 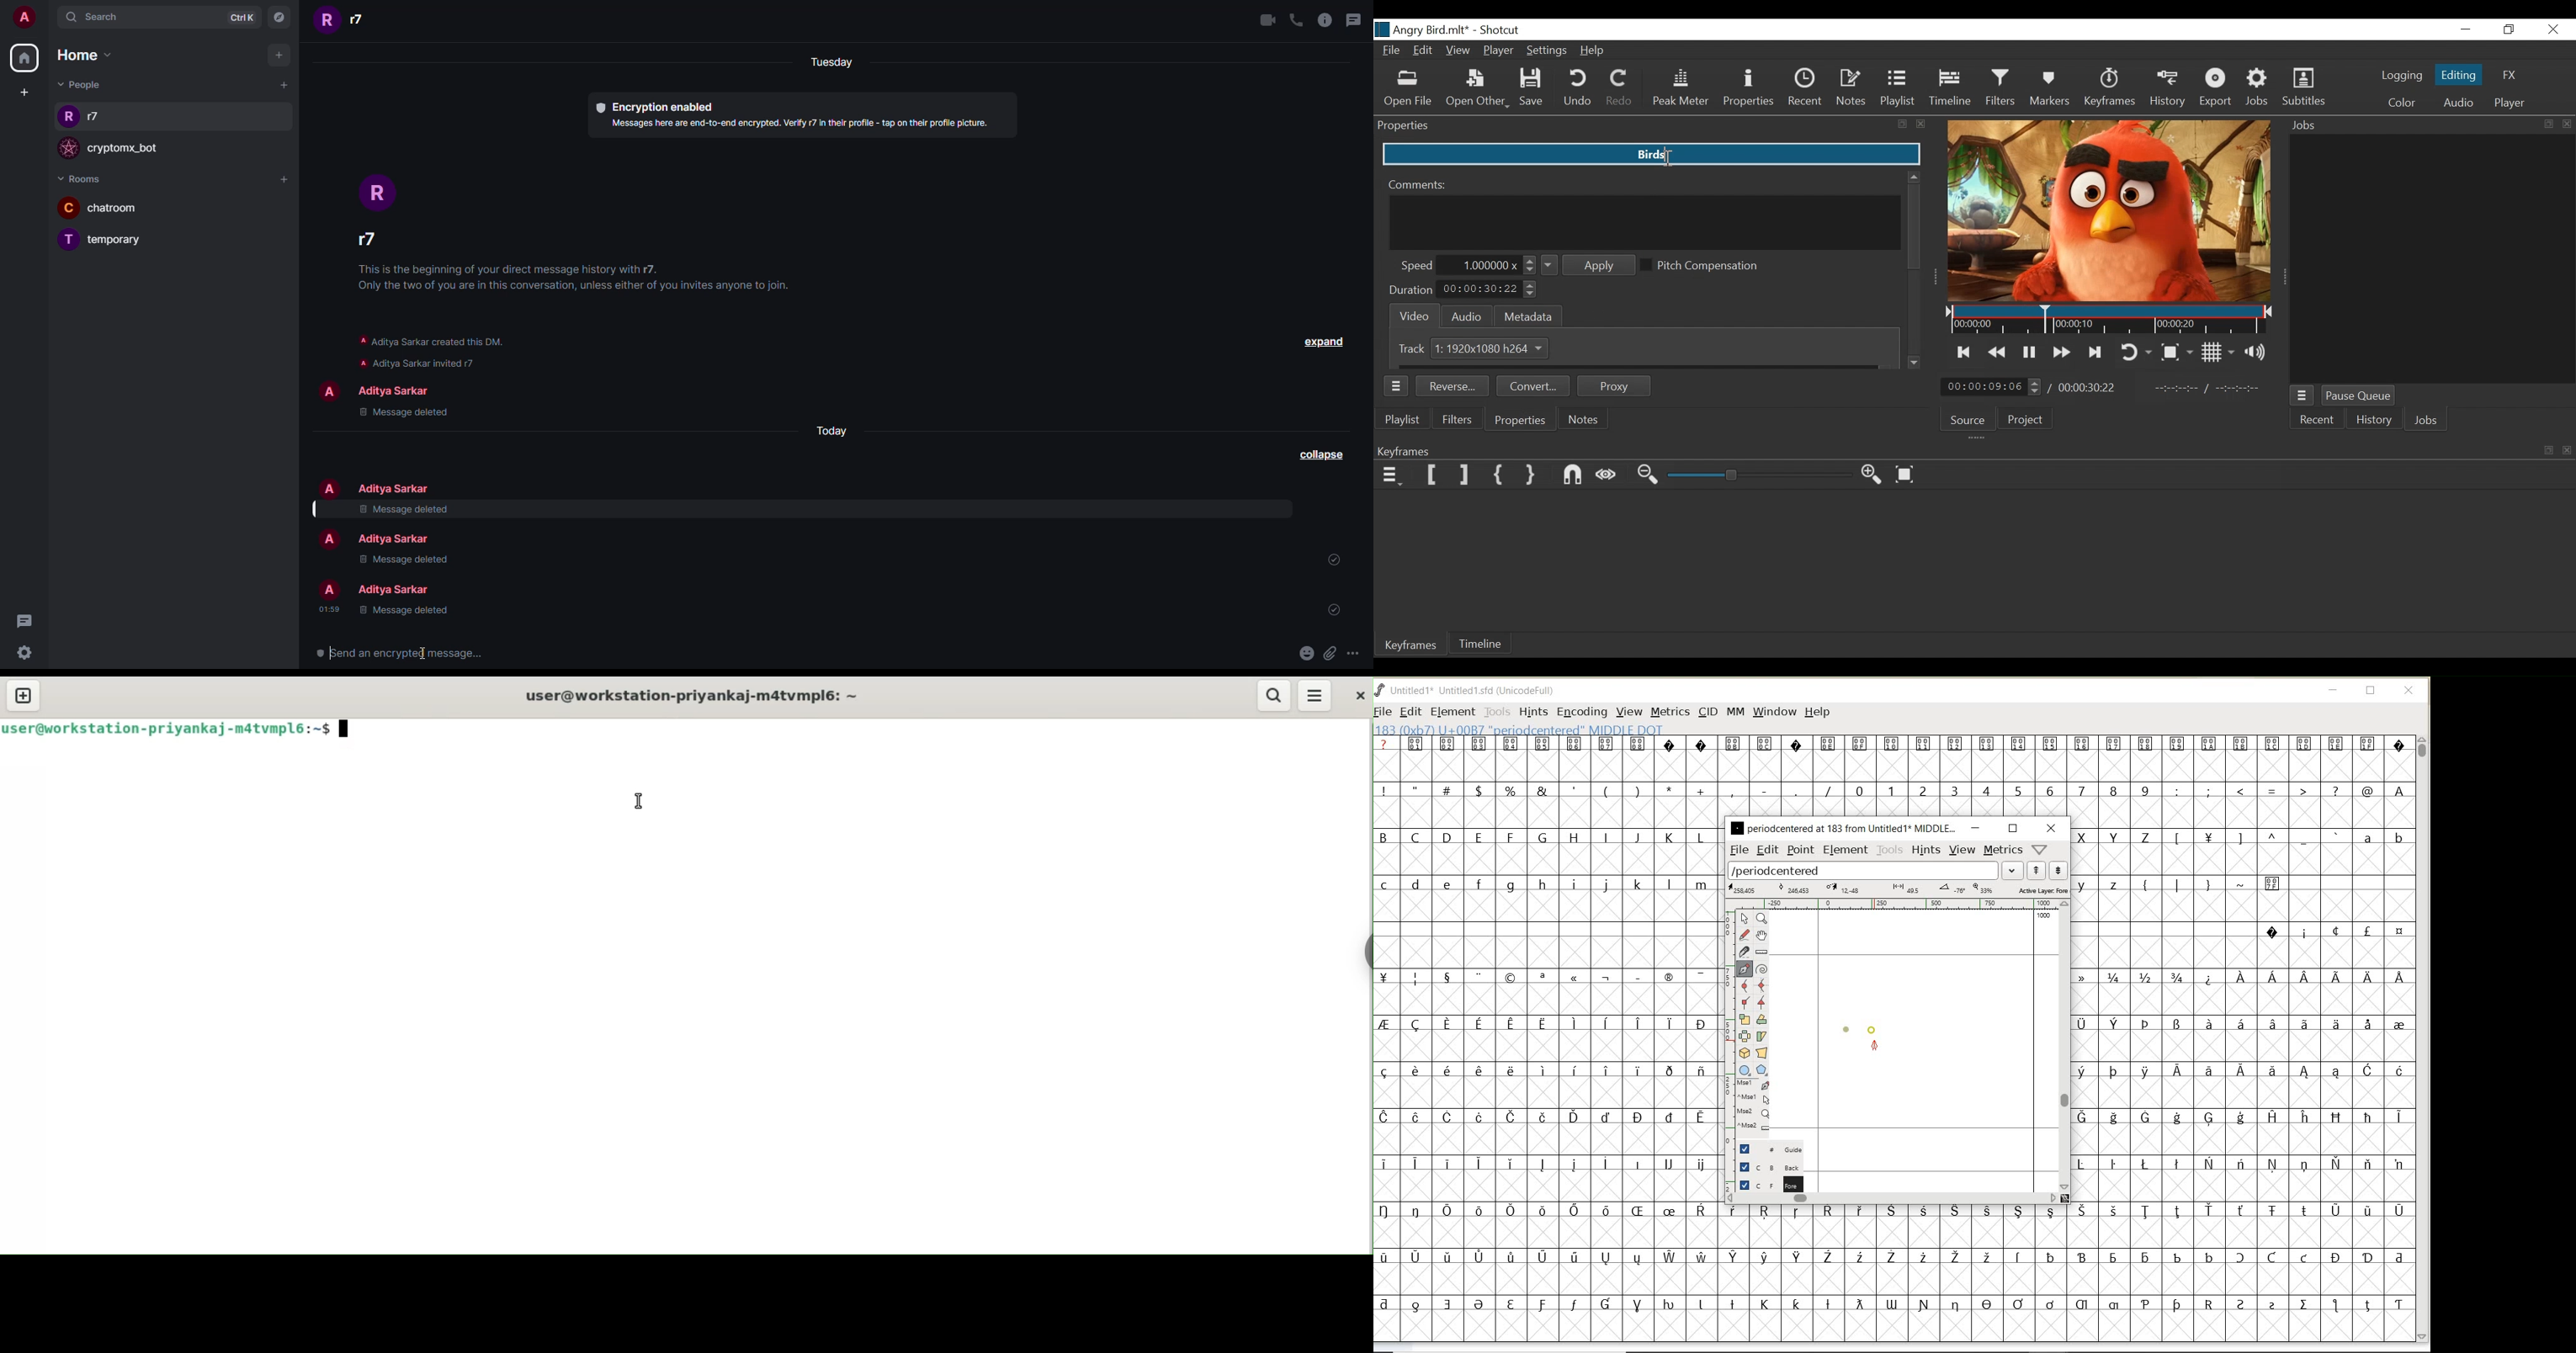 What do you see at coordinates (1890, 850) in the screenshot?
I see `tools` at bounding box center [1890, 850].